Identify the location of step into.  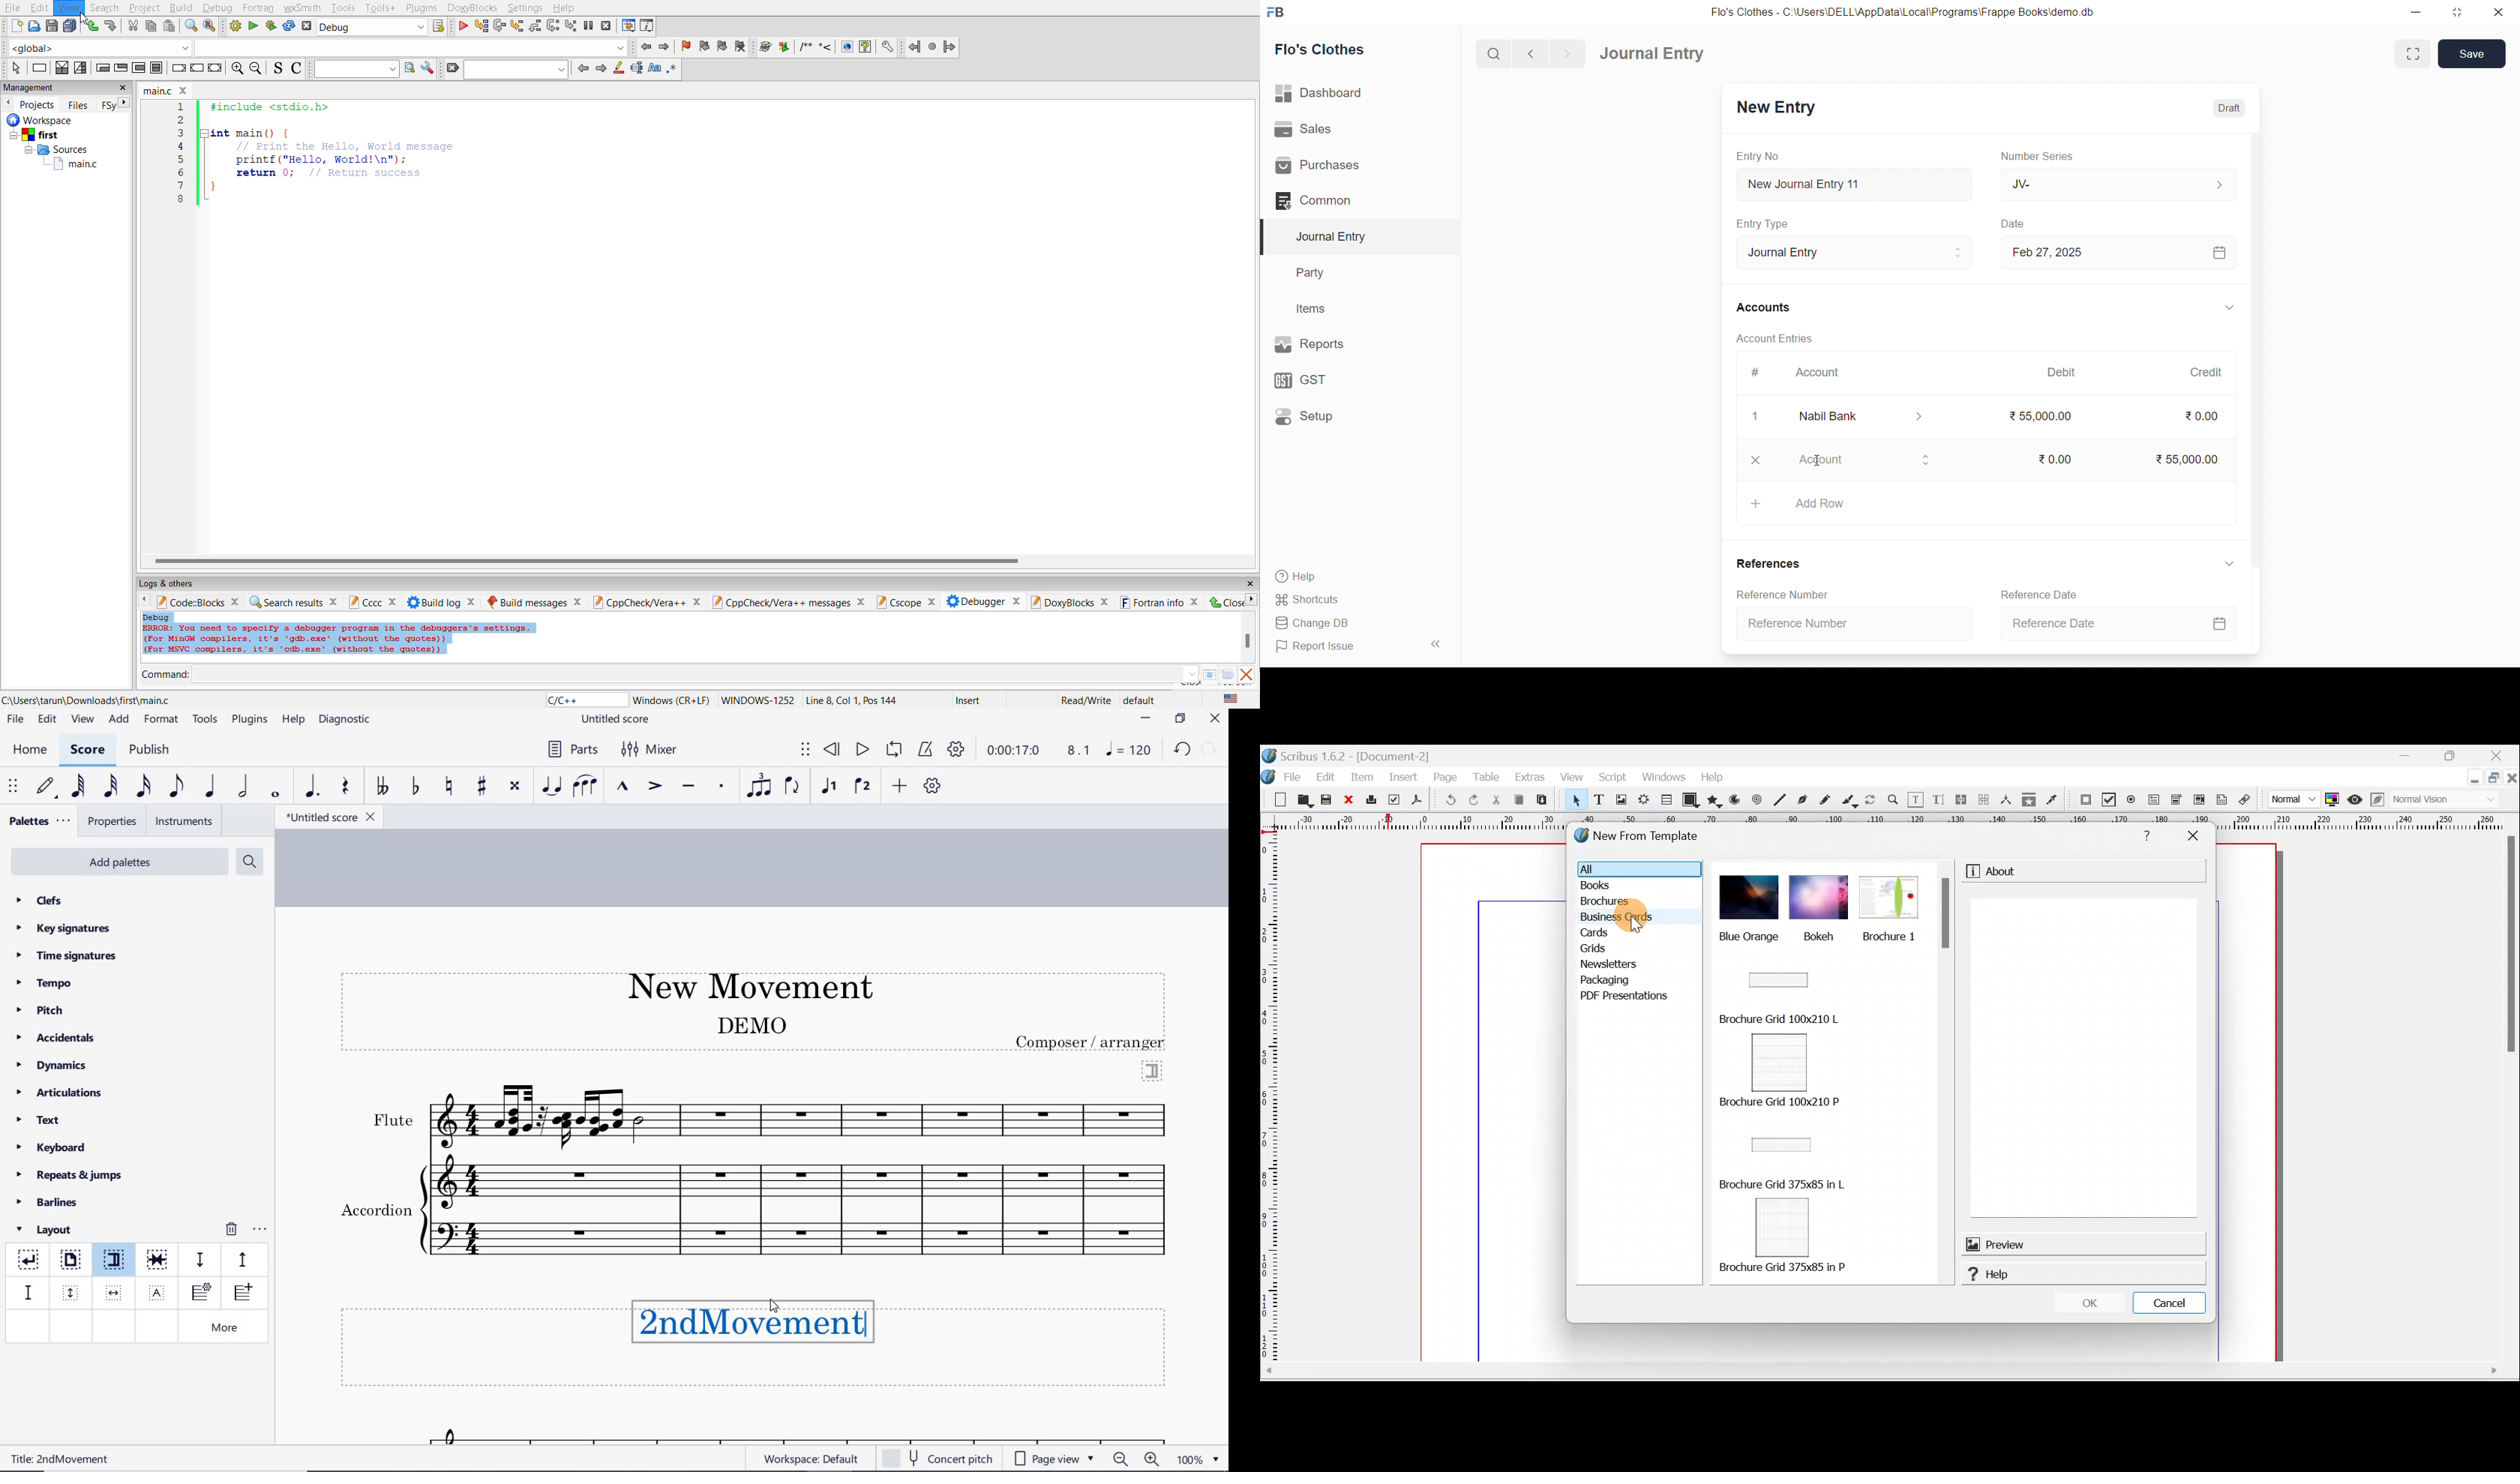
(518, 26).